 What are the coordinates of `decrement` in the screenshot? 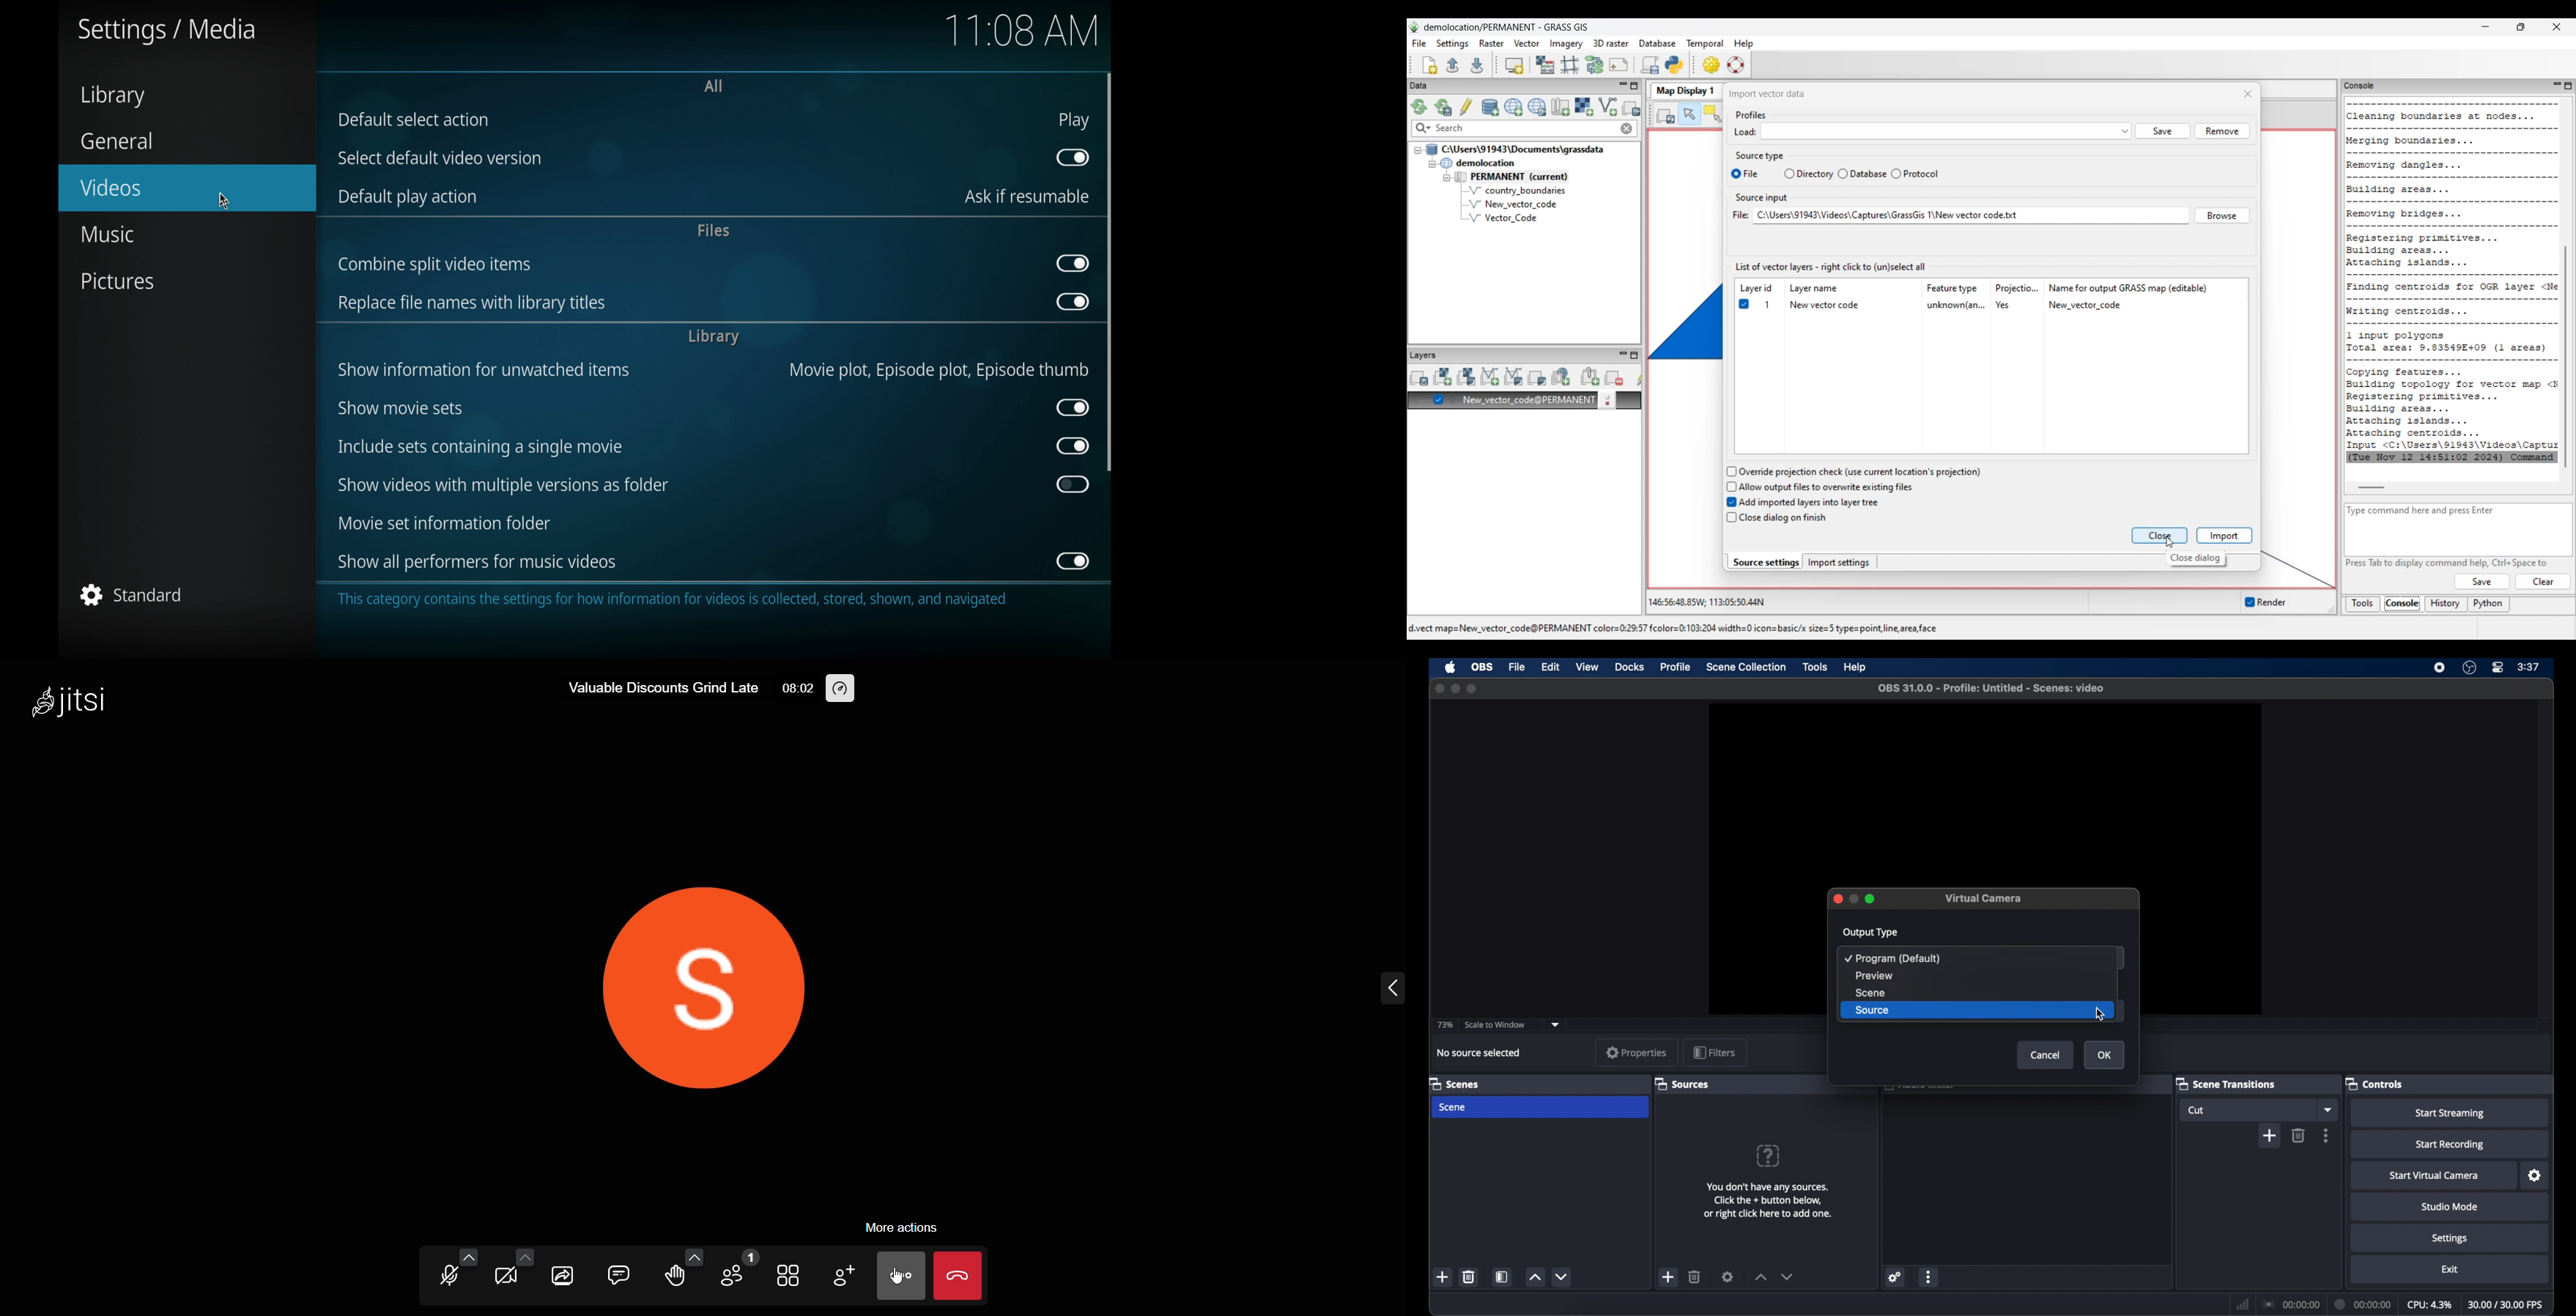 It's located at (1561, 1277).